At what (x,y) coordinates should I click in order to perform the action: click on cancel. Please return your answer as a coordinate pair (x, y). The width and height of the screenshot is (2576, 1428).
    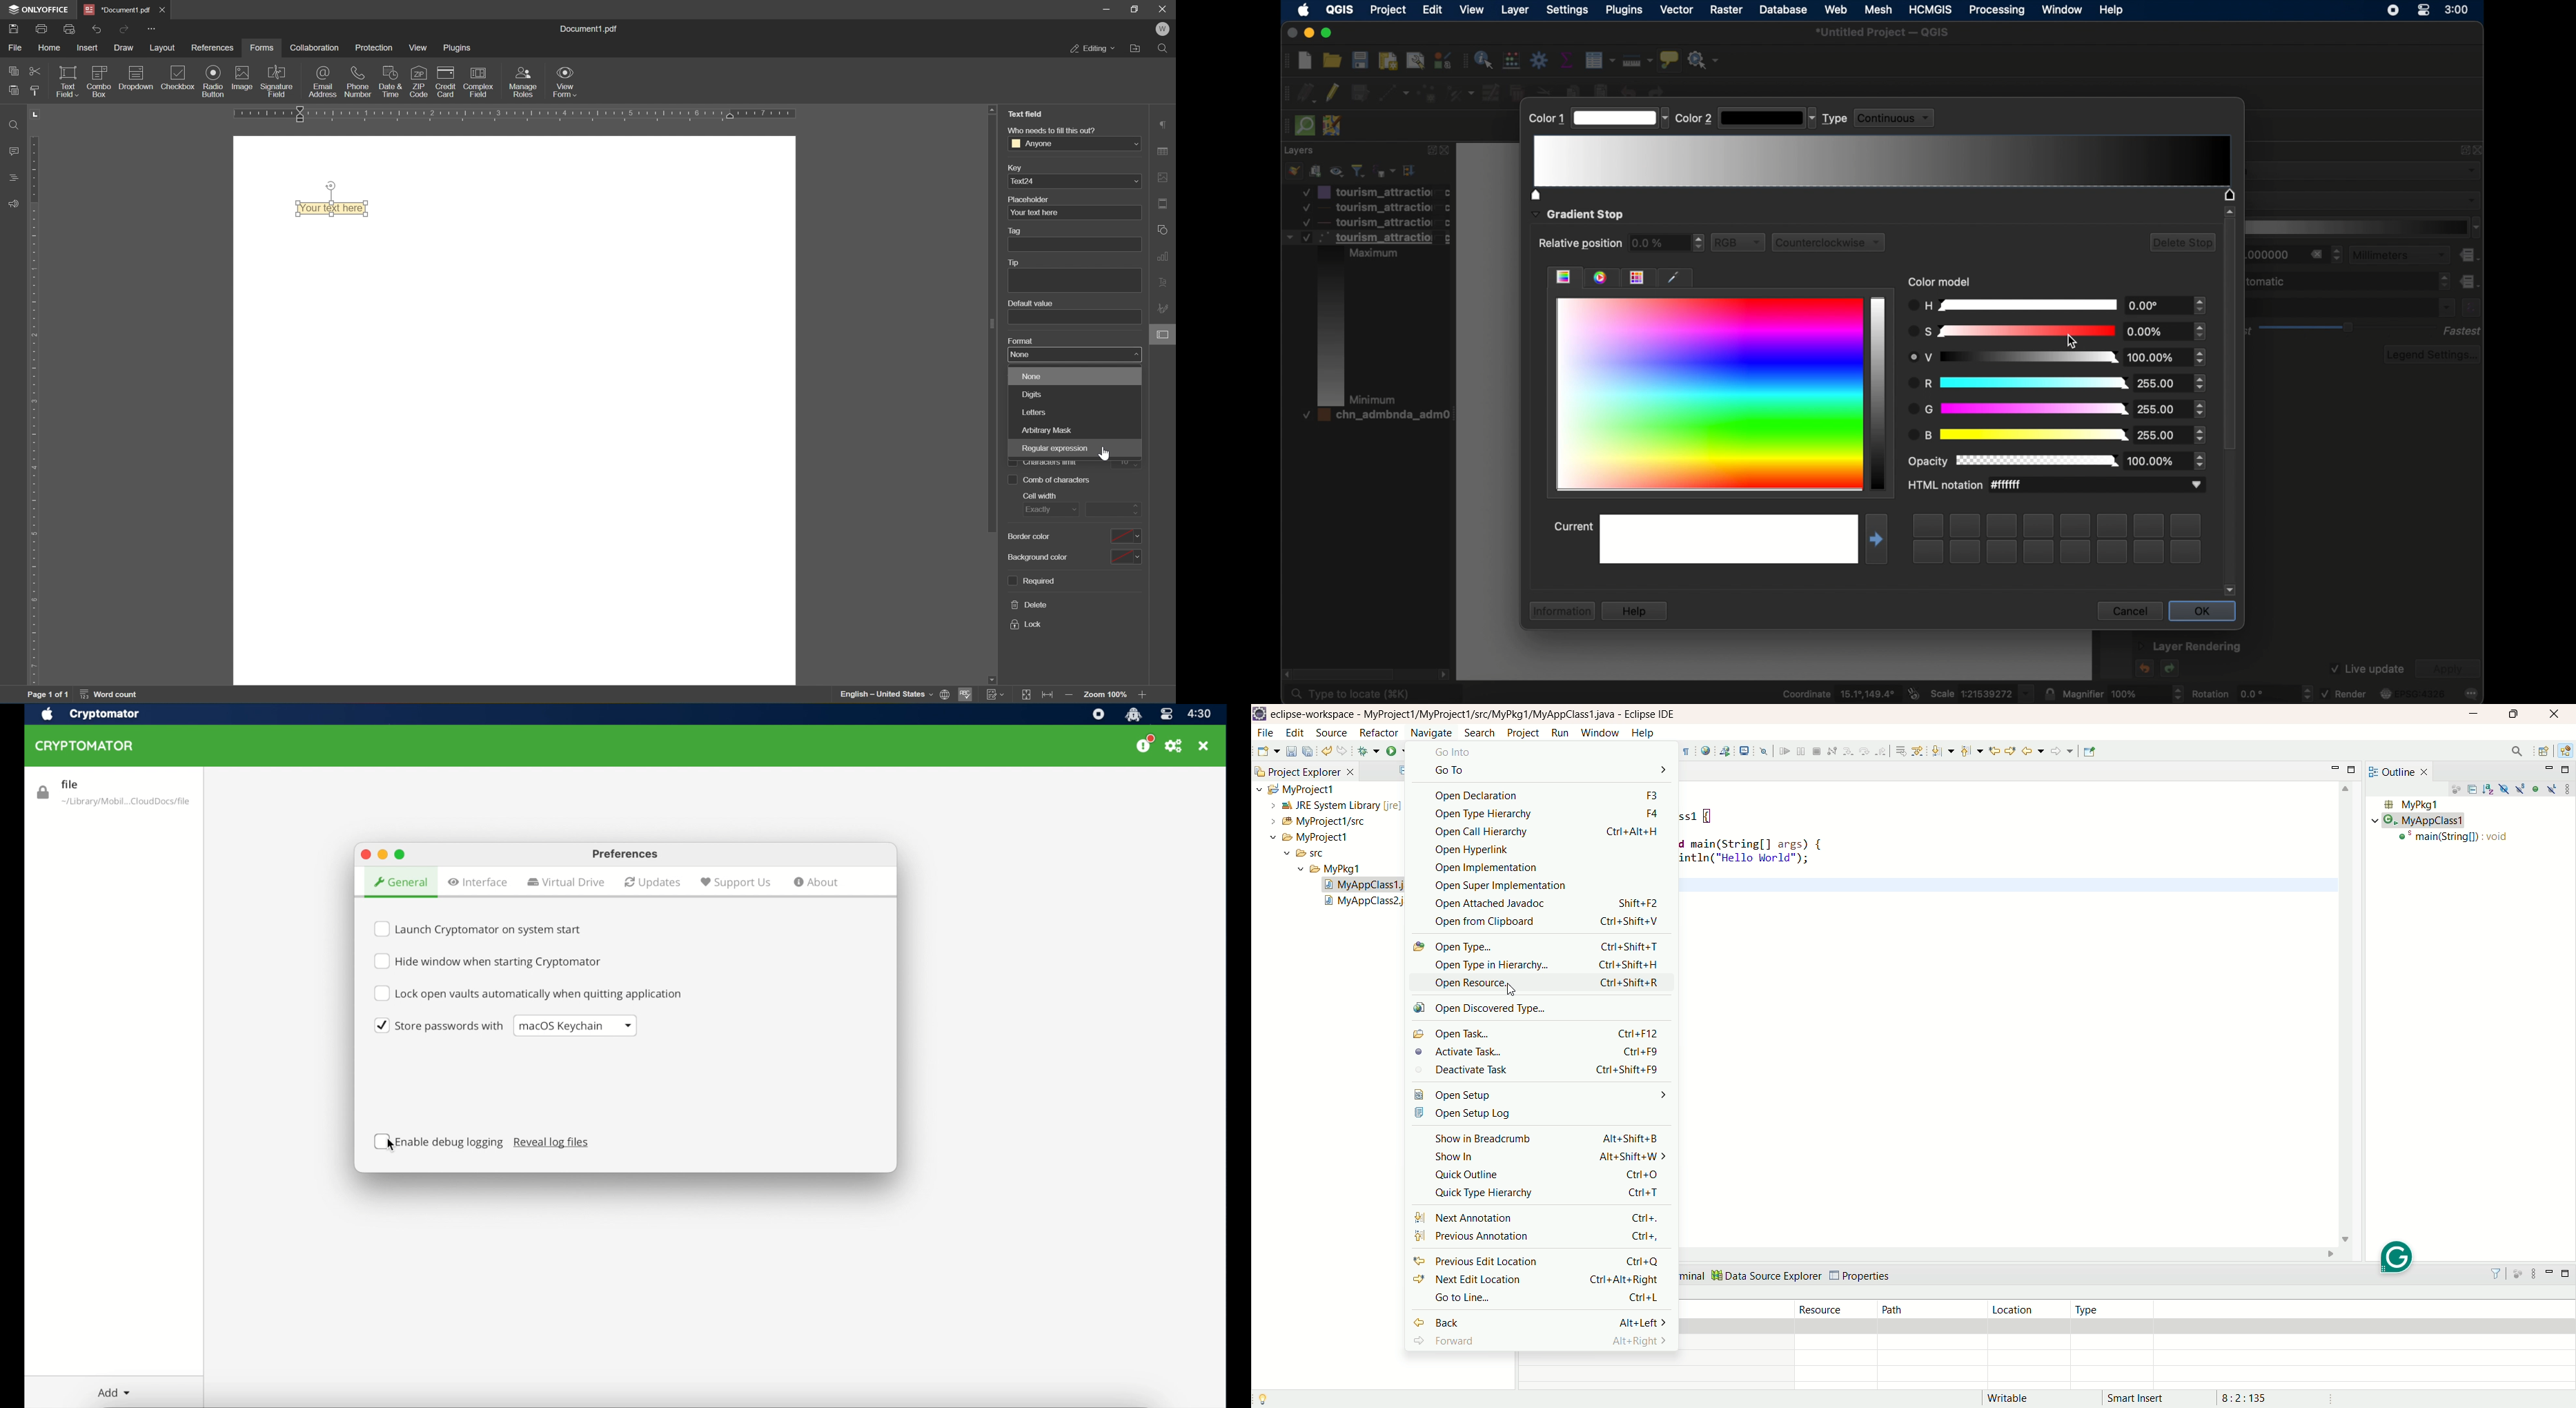
    Looking at the image, I should click on (2128, 611).